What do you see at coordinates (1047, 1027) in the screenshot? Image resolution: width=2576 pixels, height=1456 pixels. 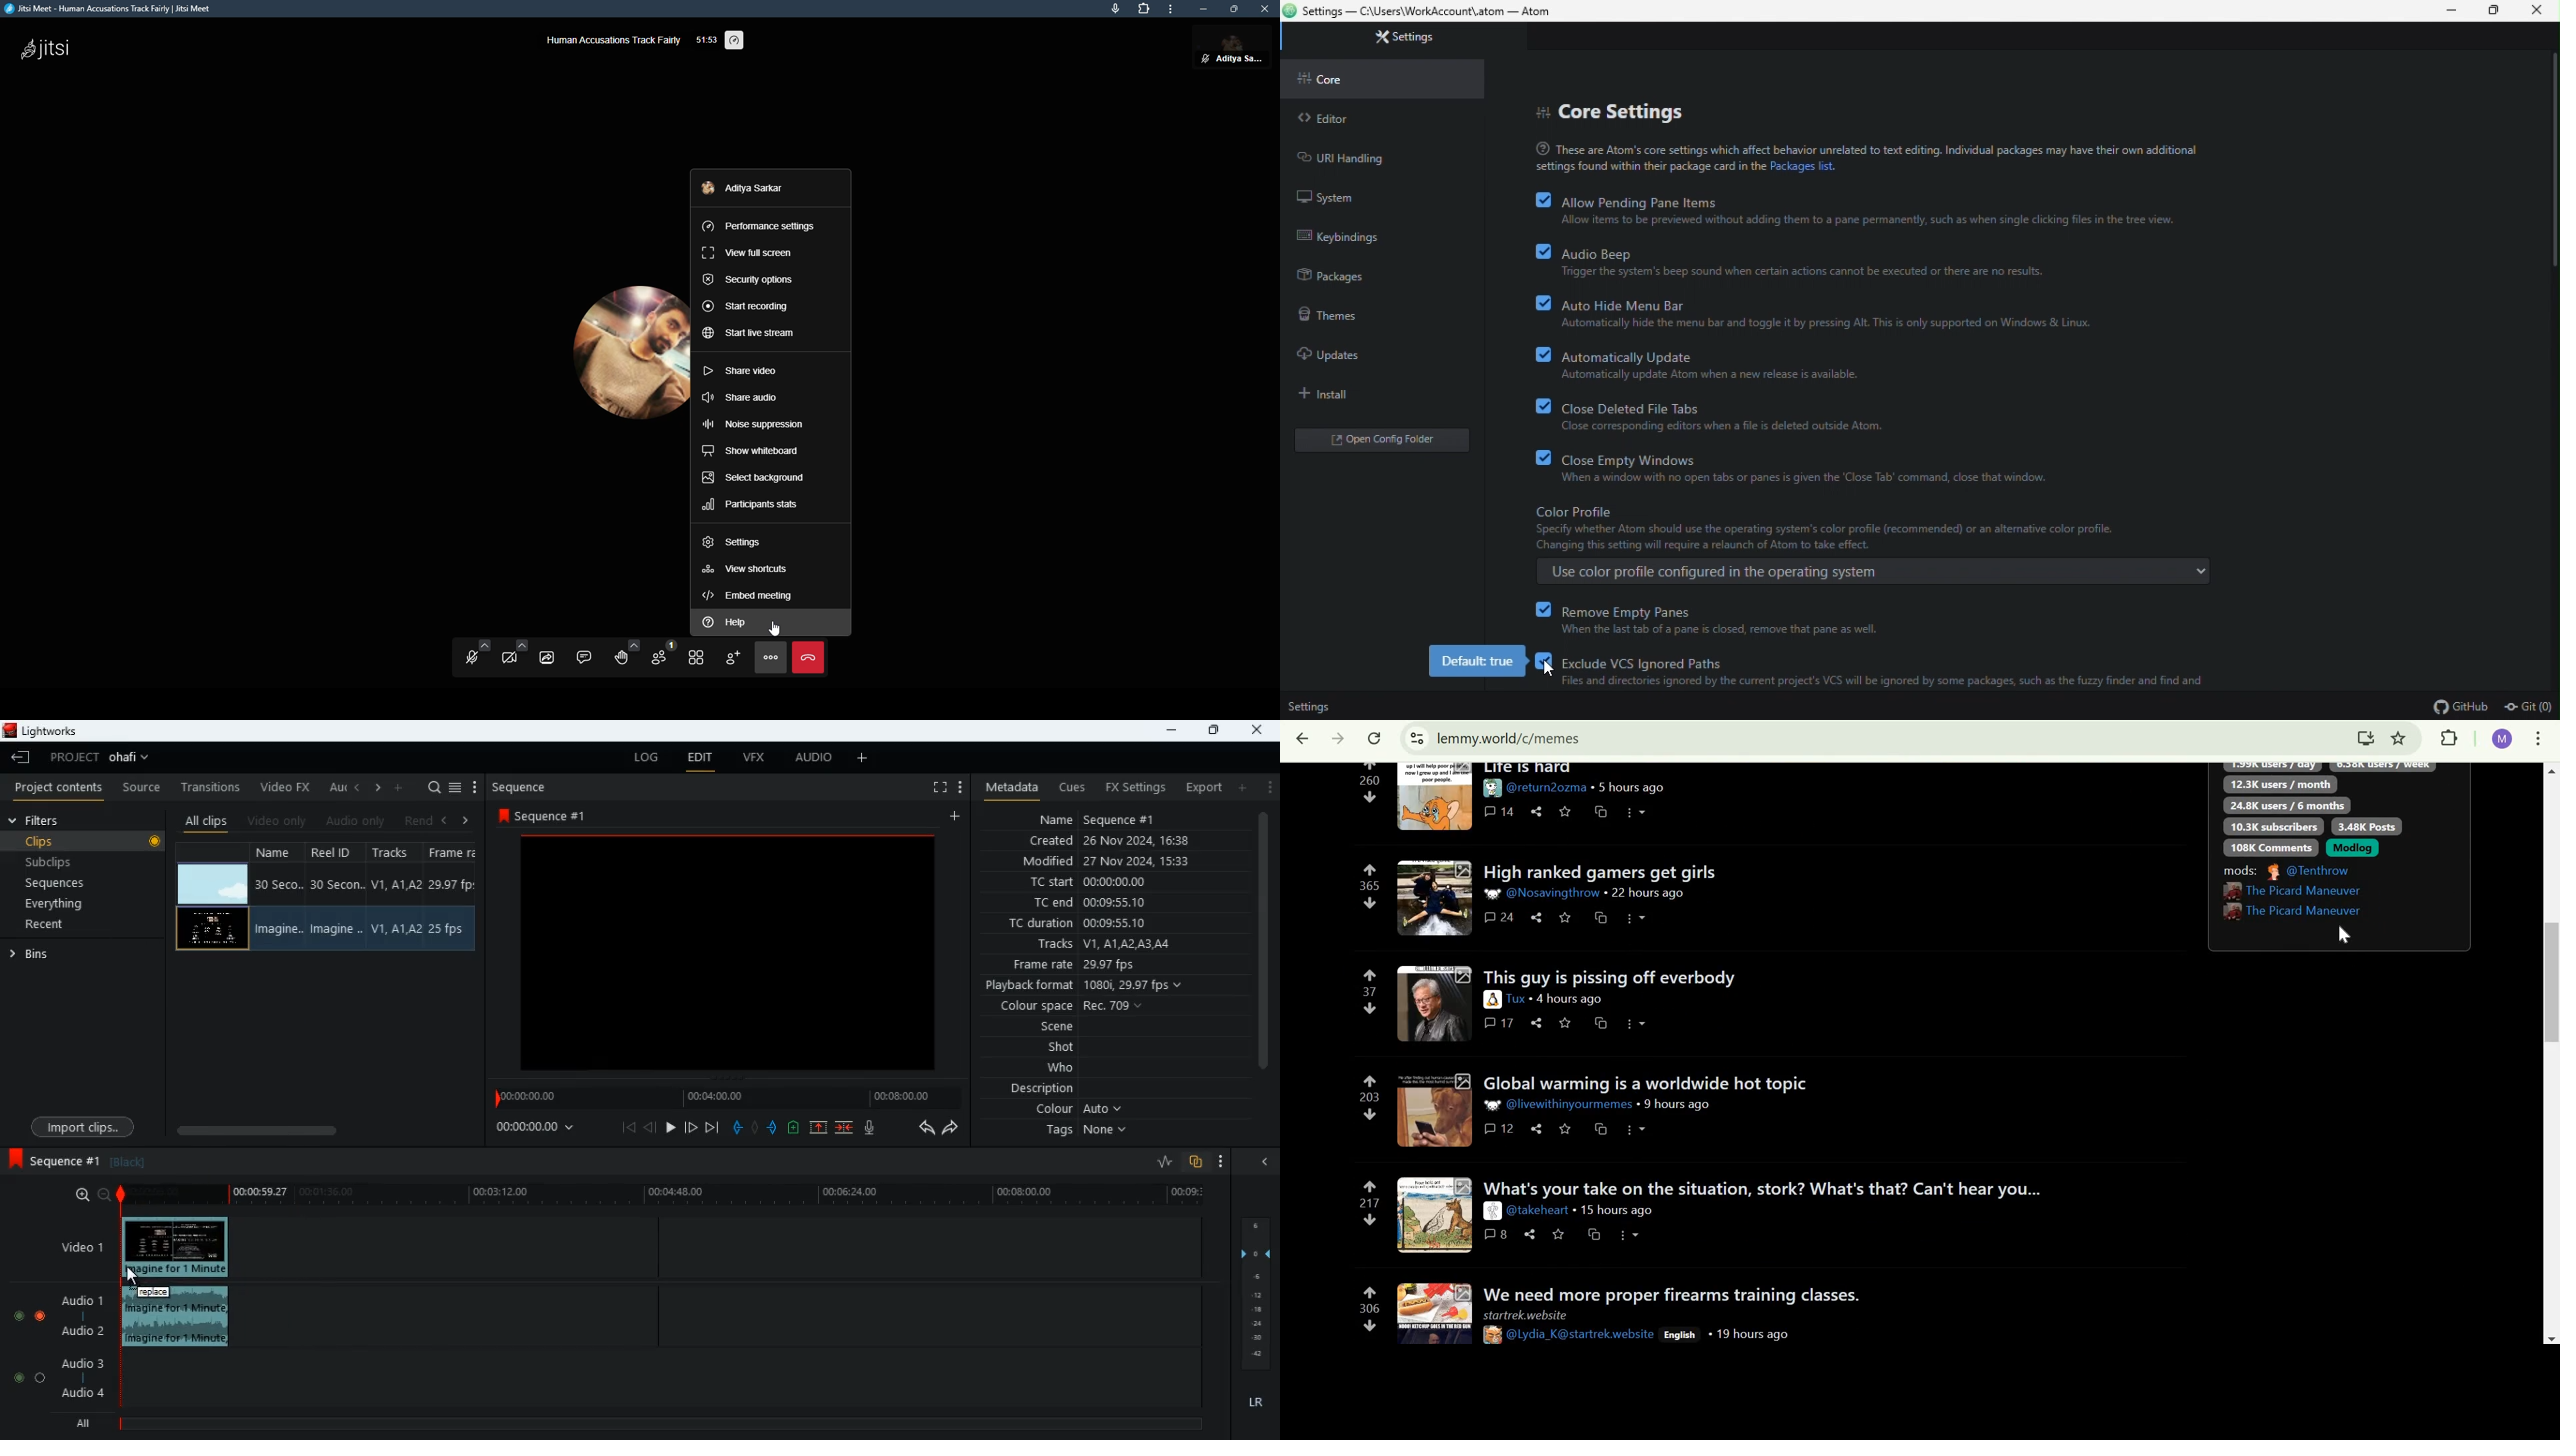 I see `scene` at bounding box center [1047, 1027].